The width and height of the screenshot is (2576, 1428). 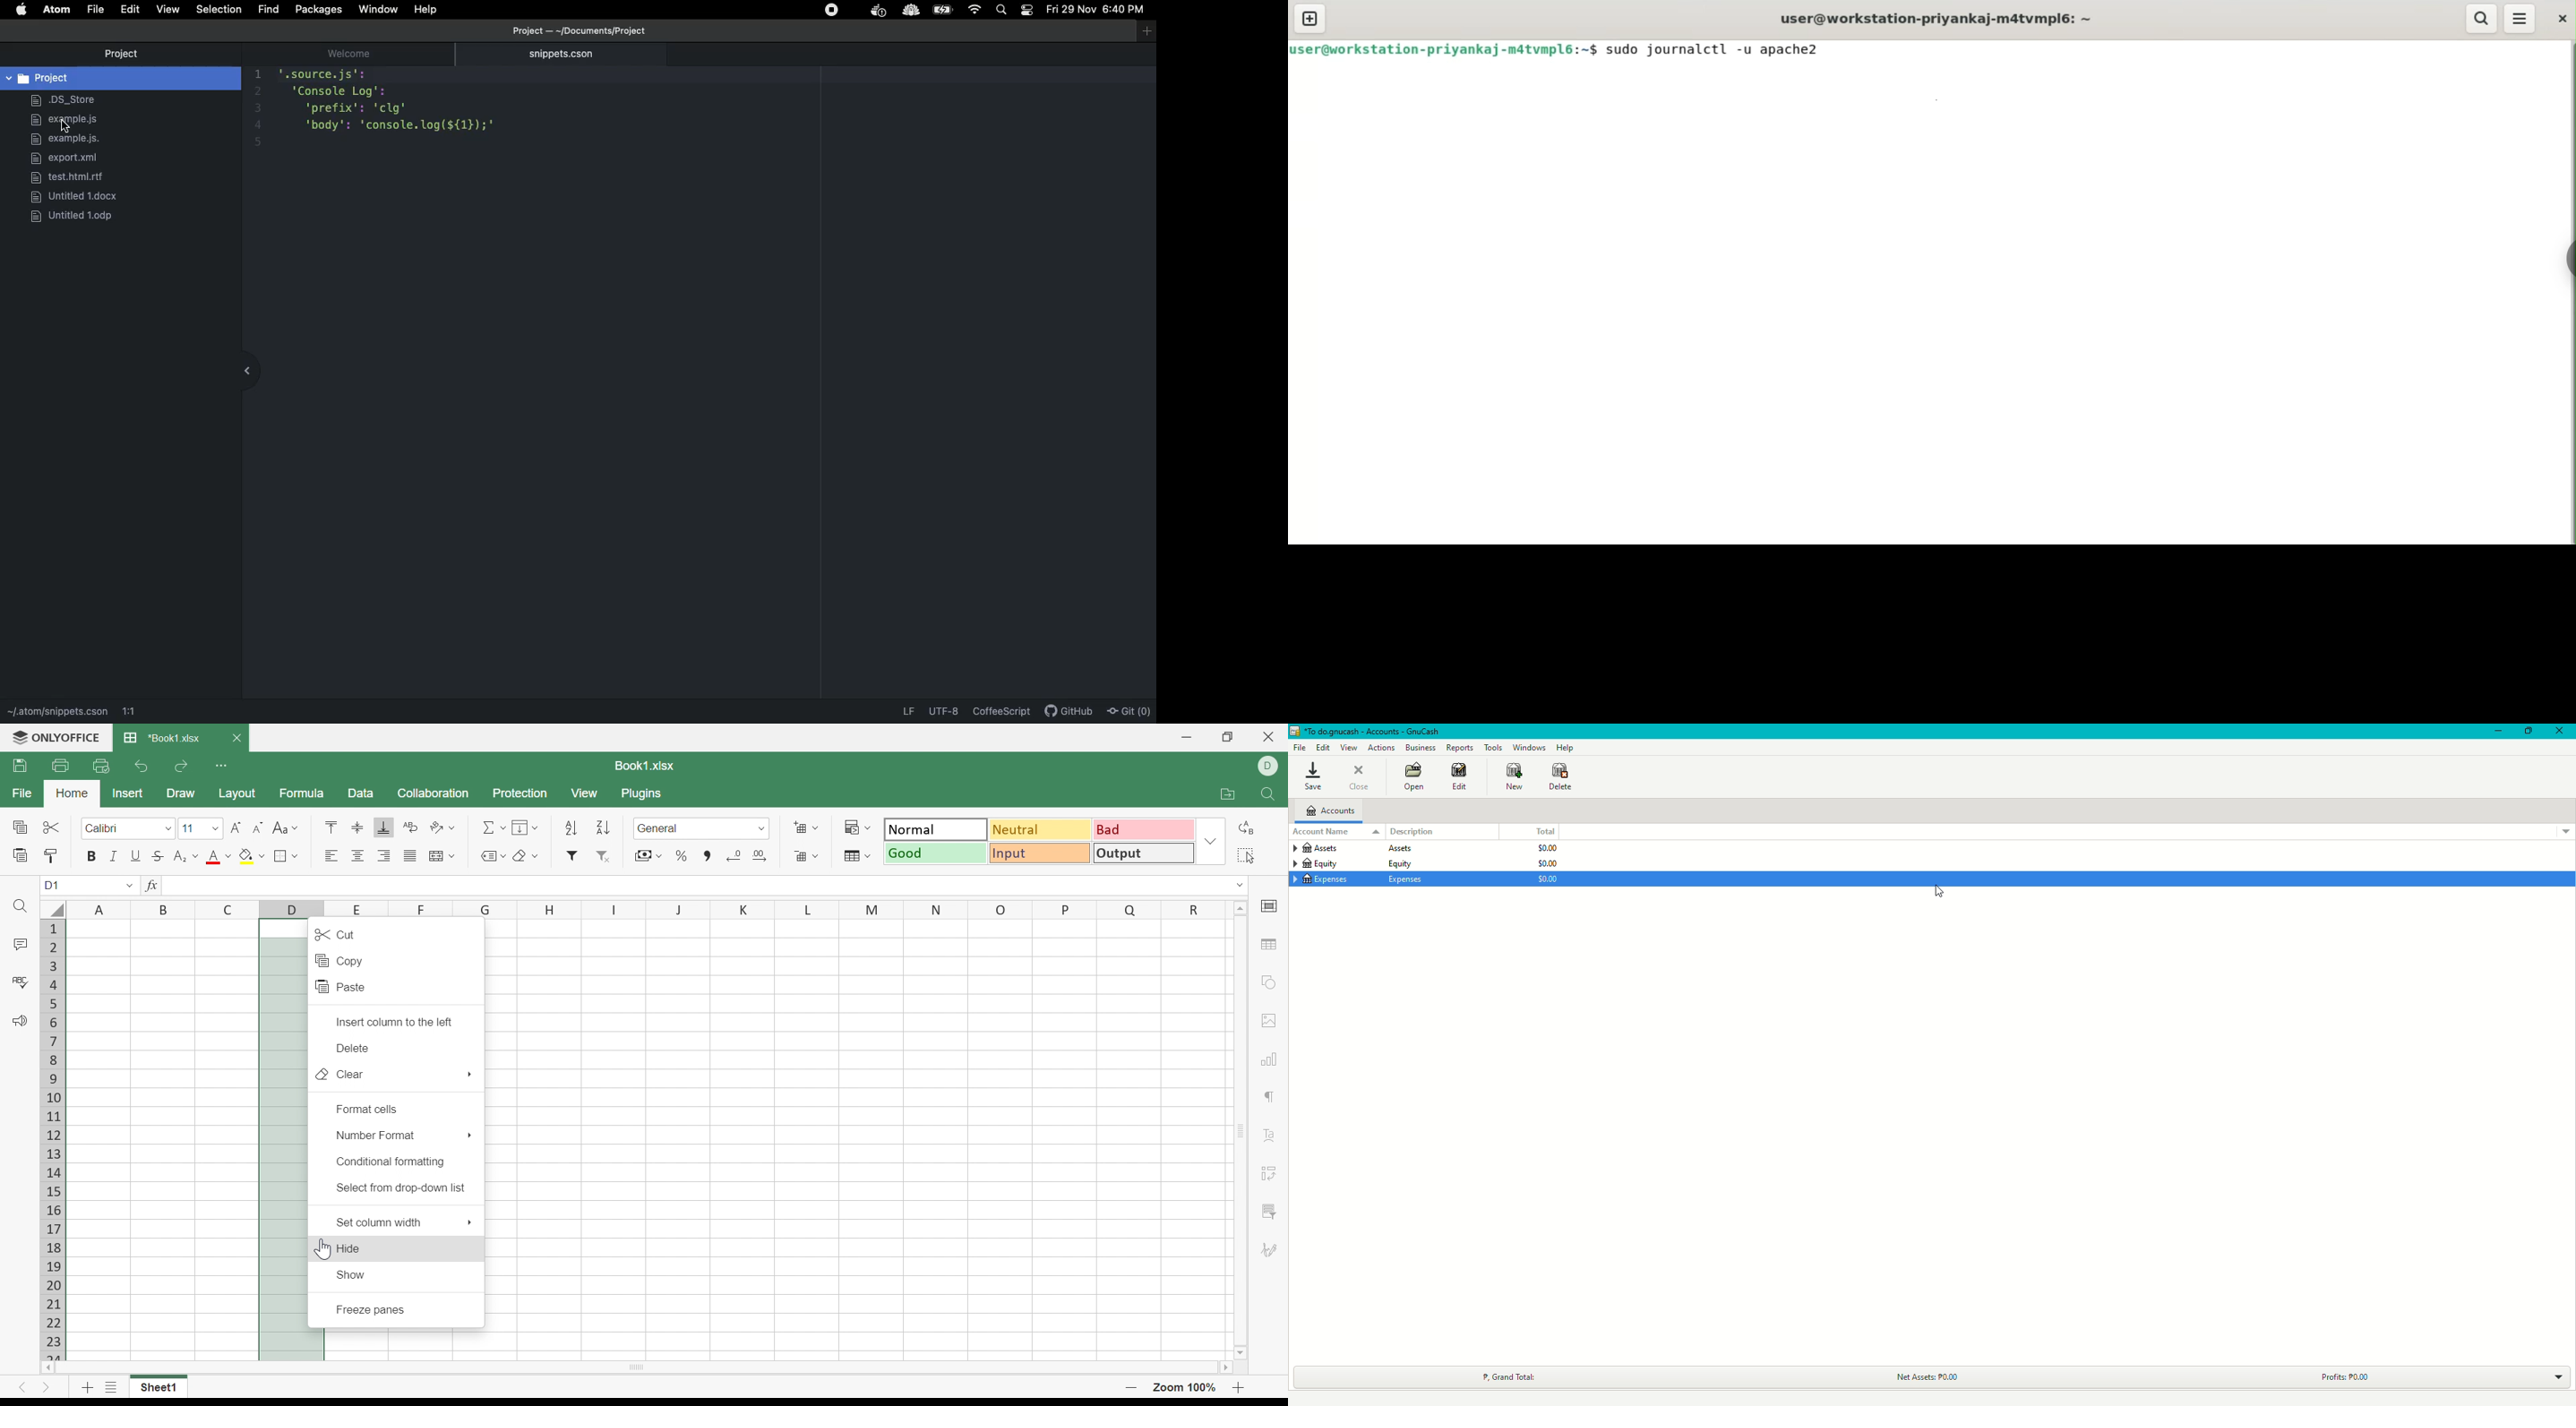 What do you see at coordinates (643, 796) in the screenshot?
I see `Plugins` at bounding box center [643, 796].